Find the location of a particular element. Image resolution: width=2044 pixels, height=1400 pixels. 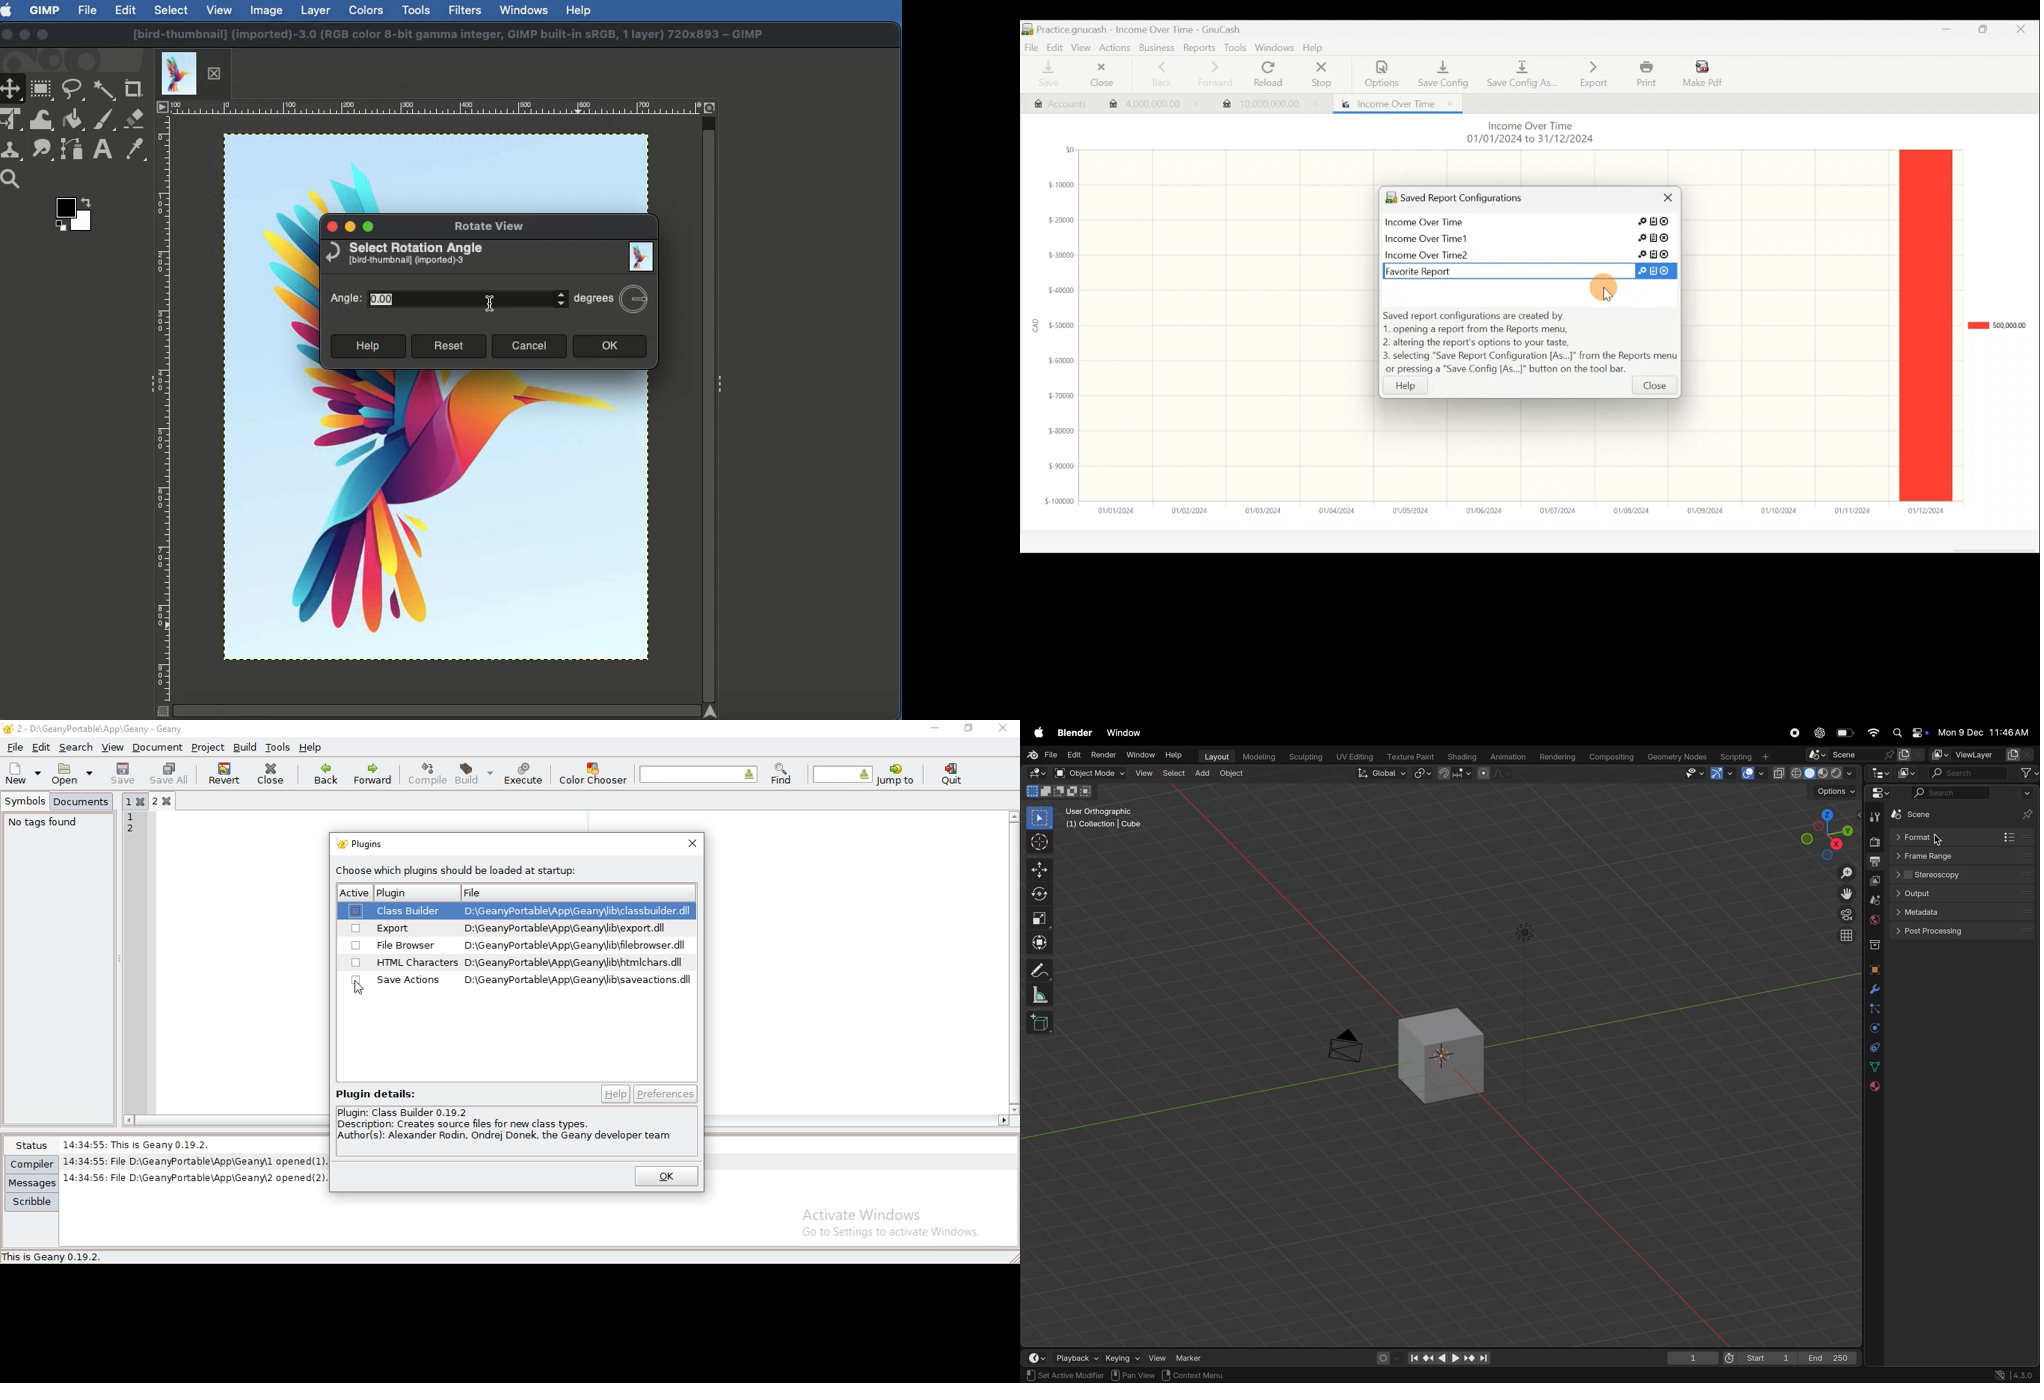

Colors is located at coordinates (367, 10).